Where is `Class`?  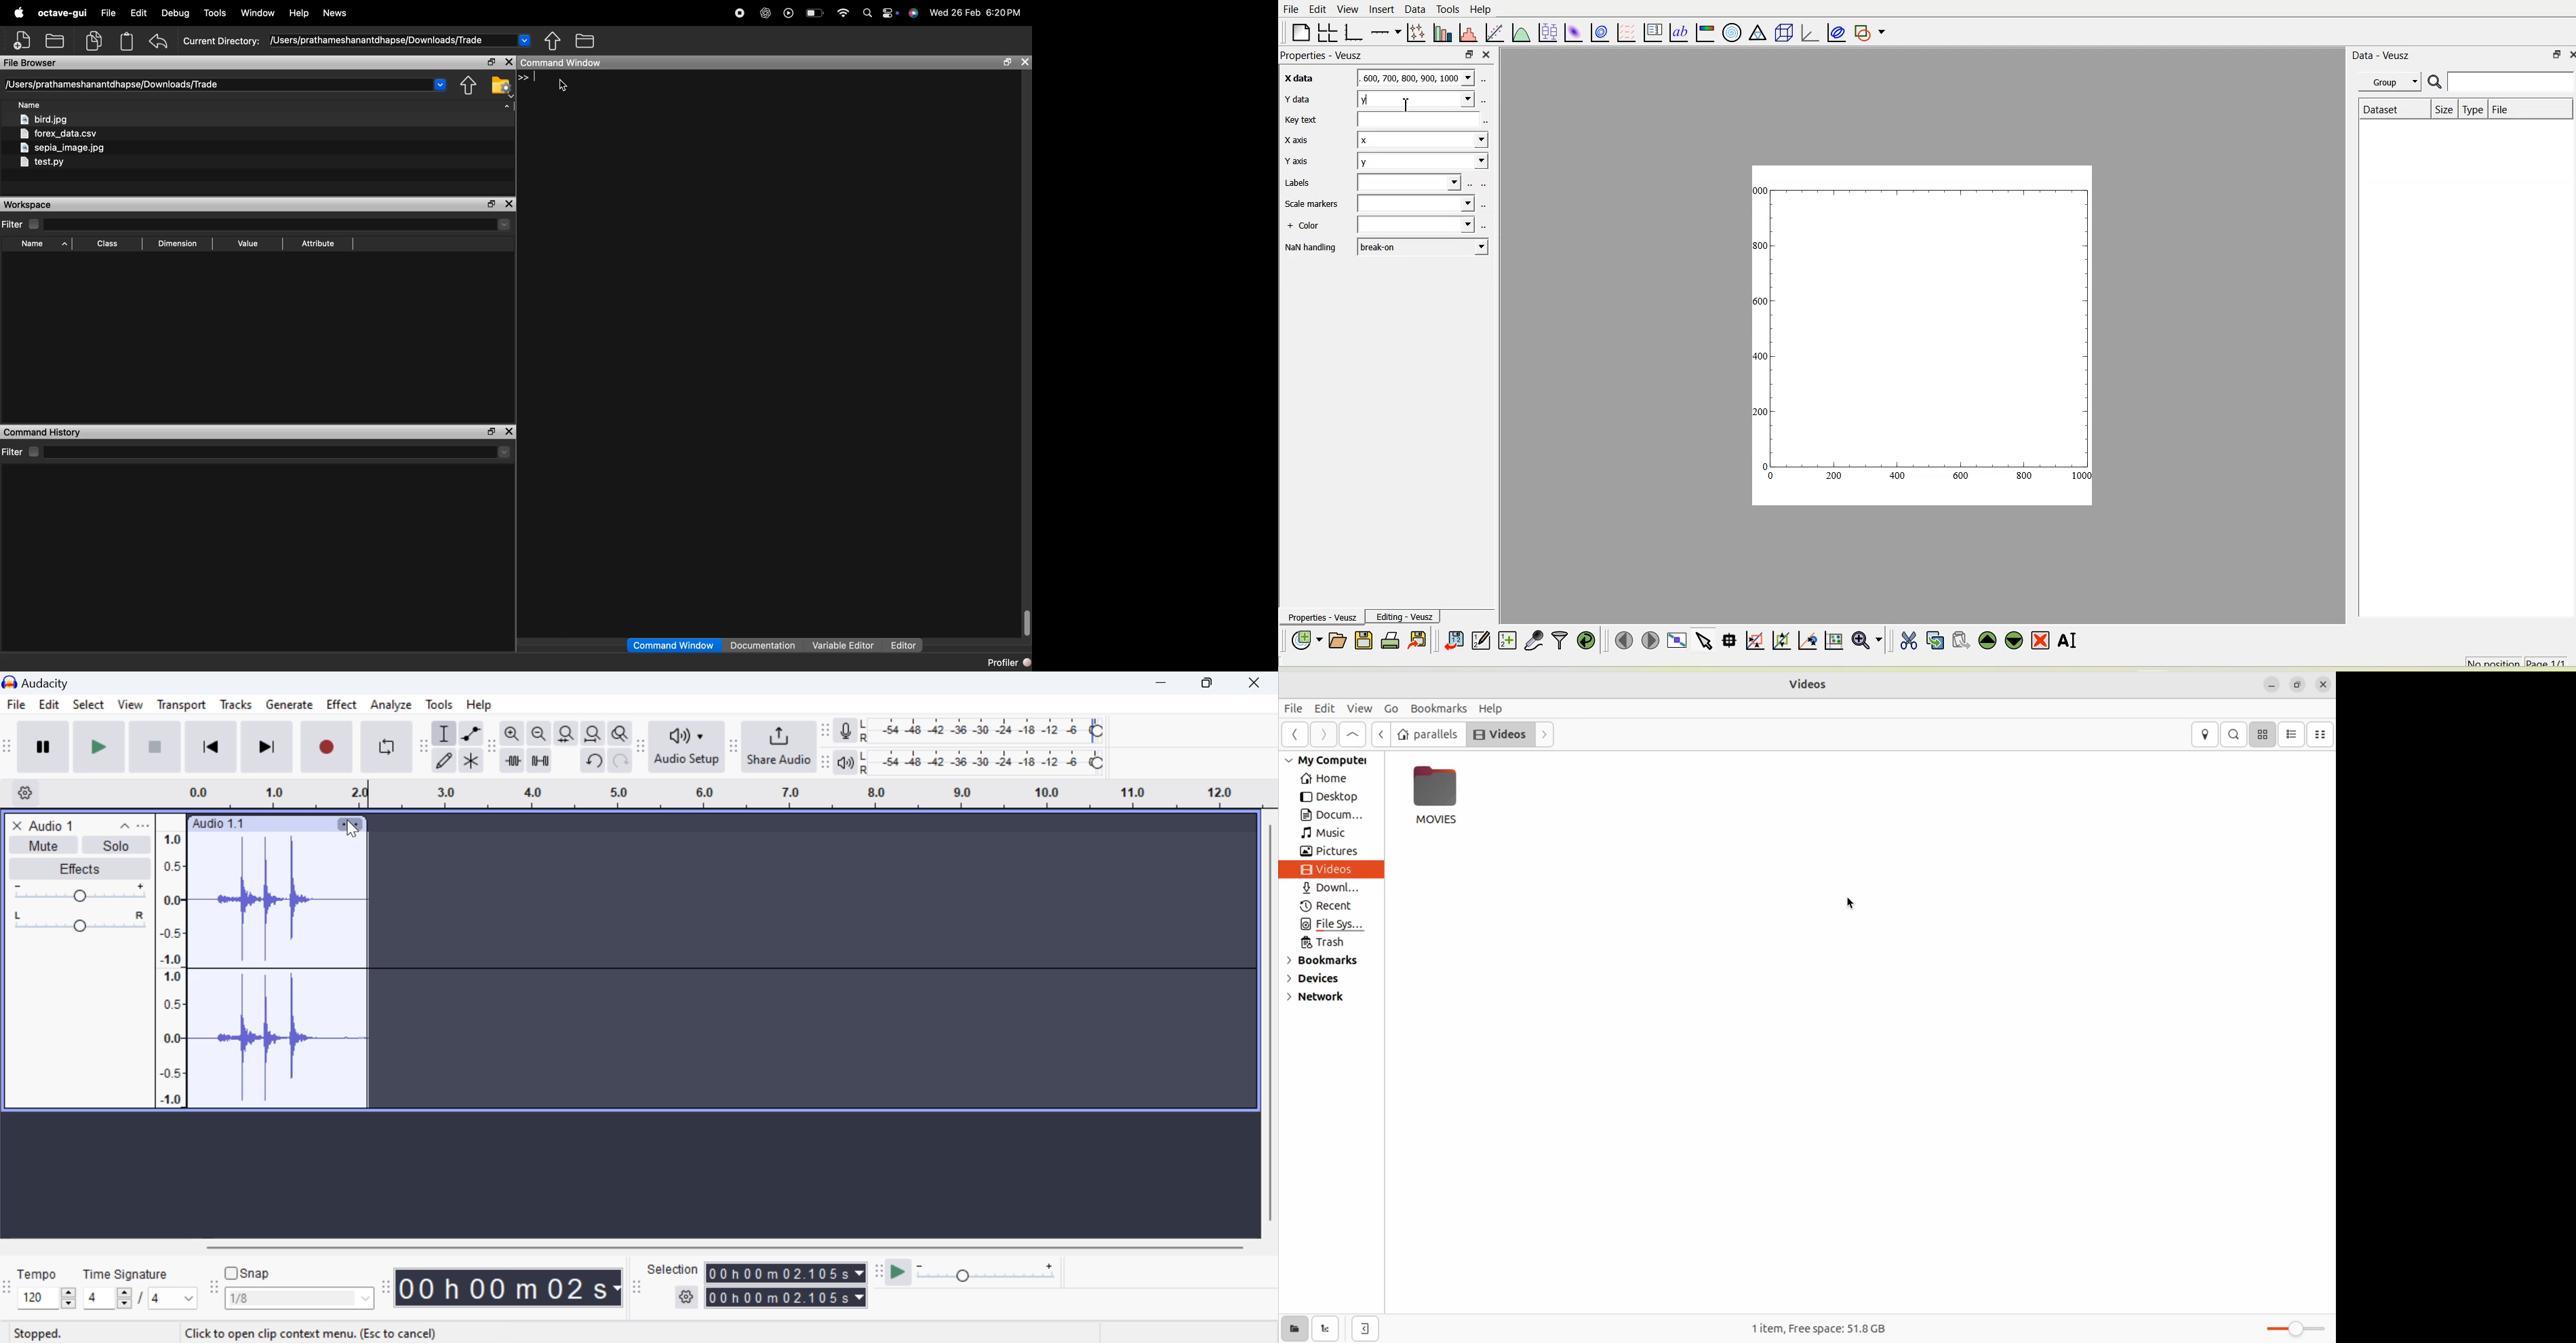
Class is located at coordinates (109, 244).